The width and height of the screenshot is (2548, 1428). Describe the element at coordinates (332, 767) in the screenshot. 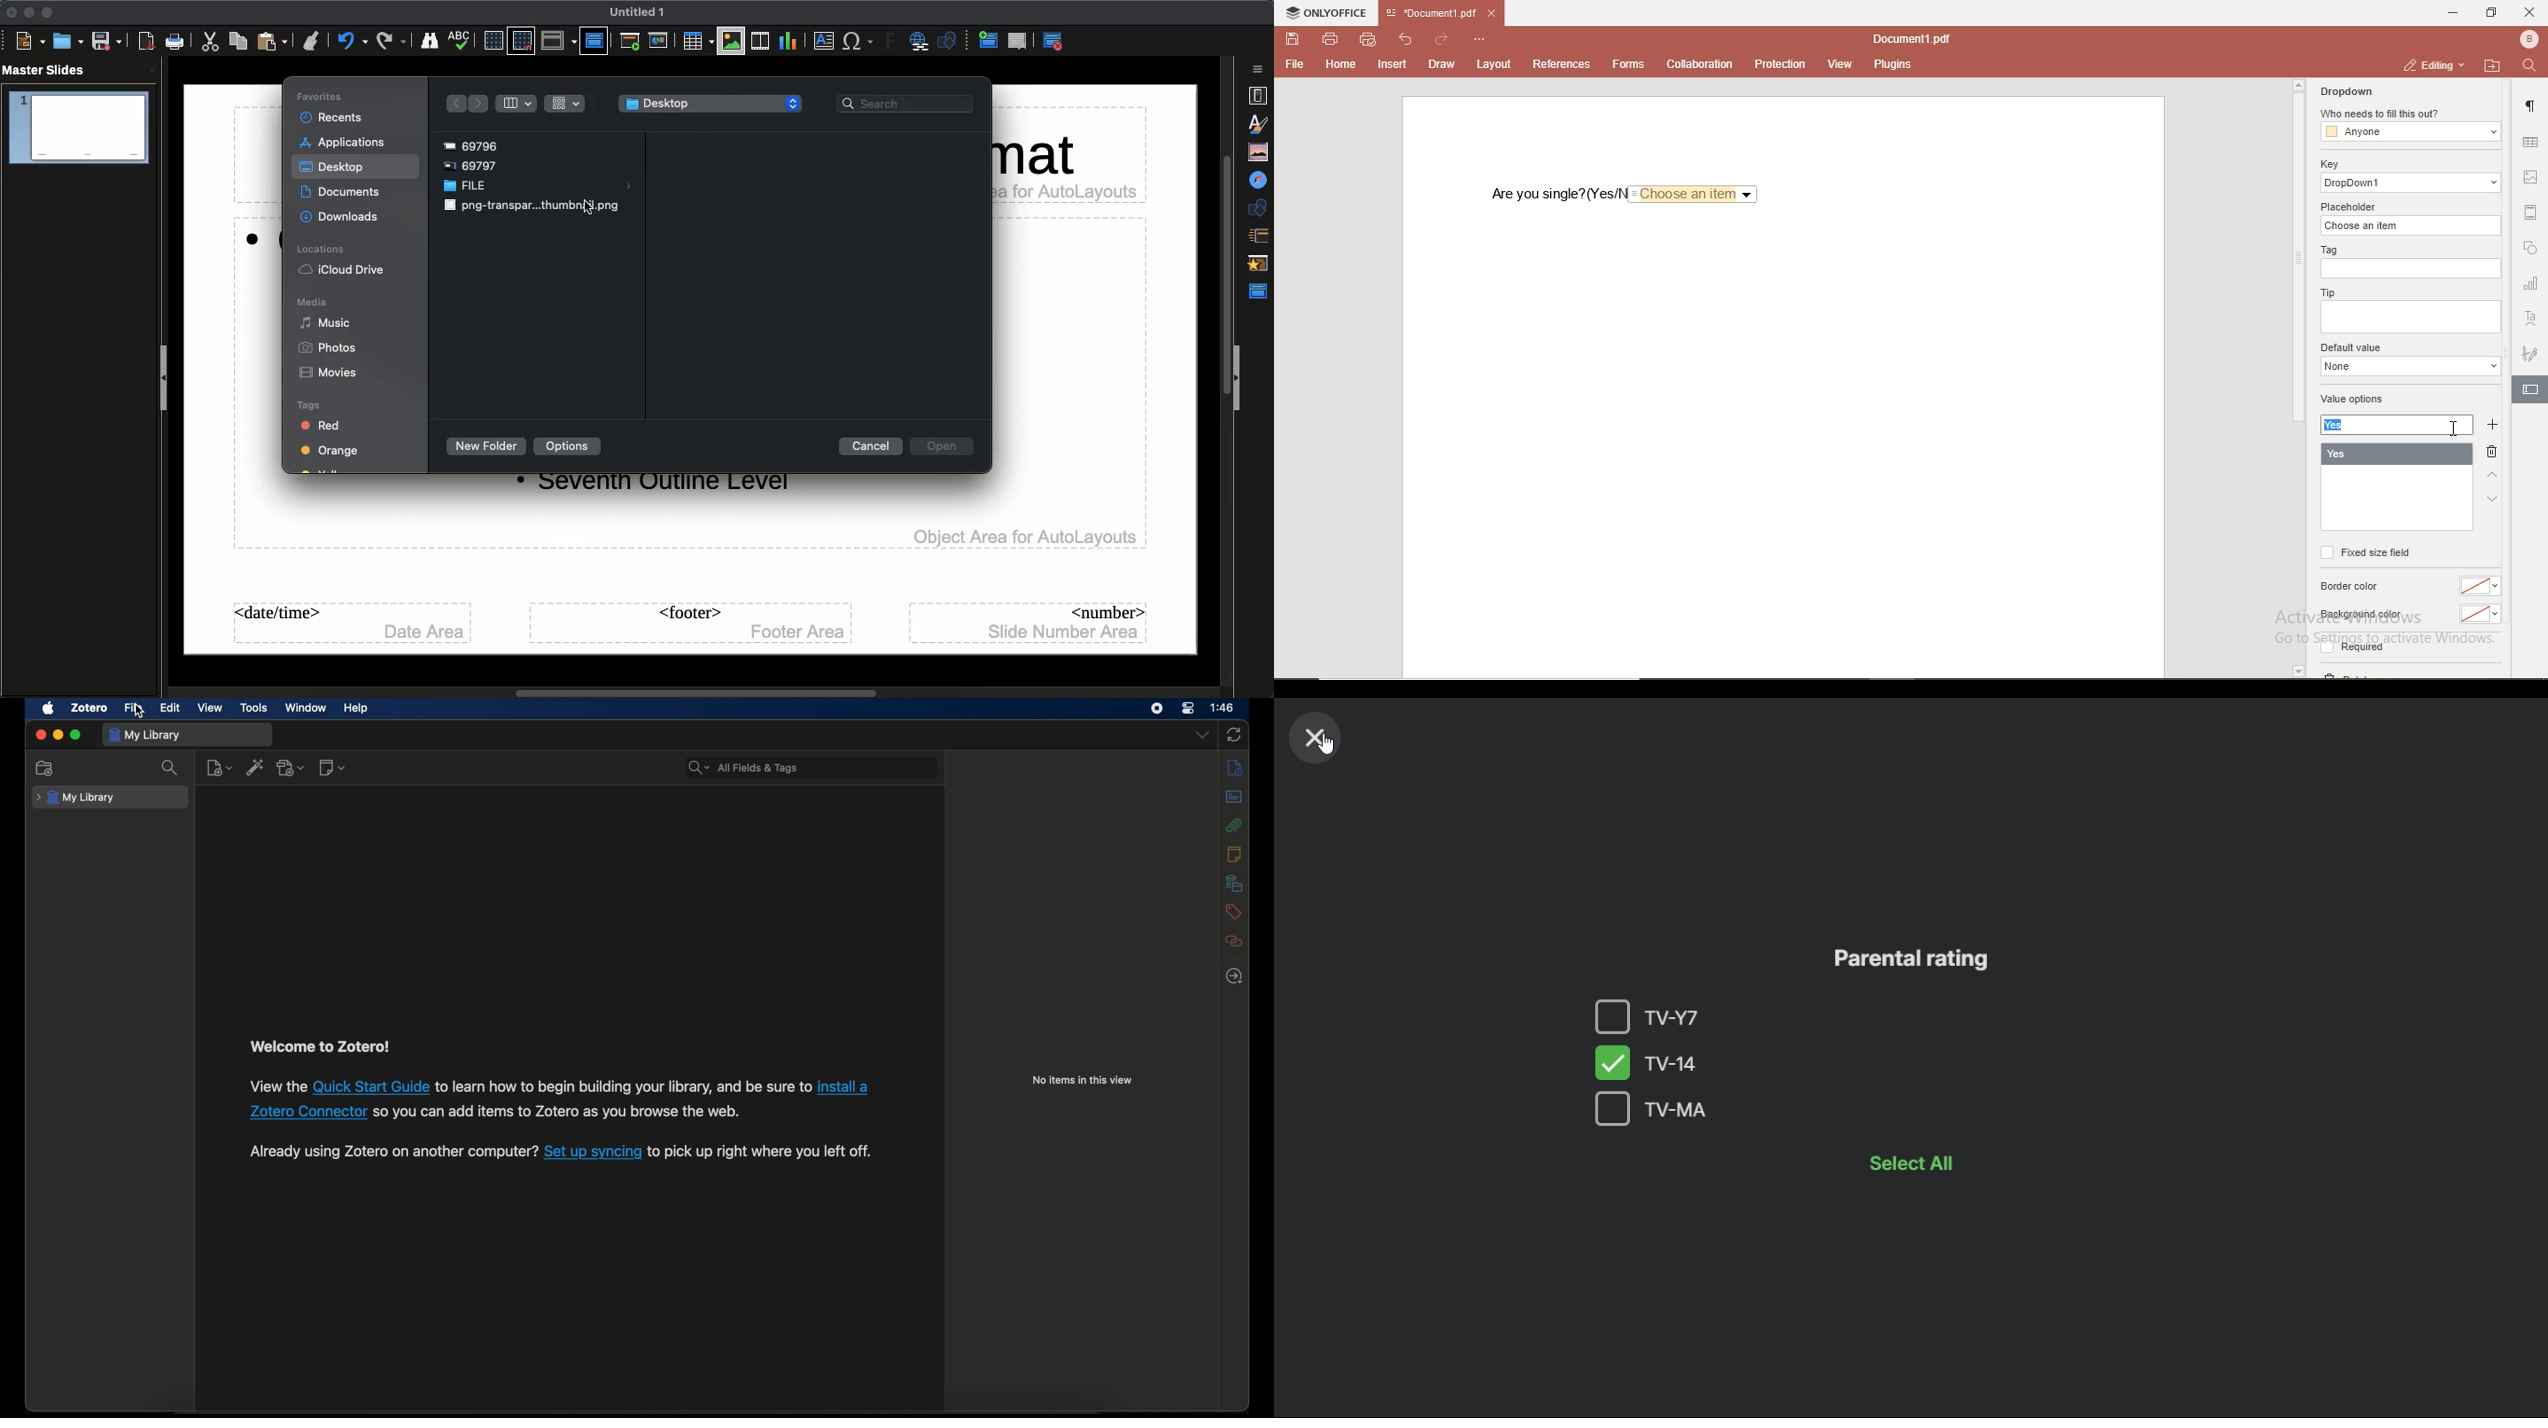

I see `new note` at that location.